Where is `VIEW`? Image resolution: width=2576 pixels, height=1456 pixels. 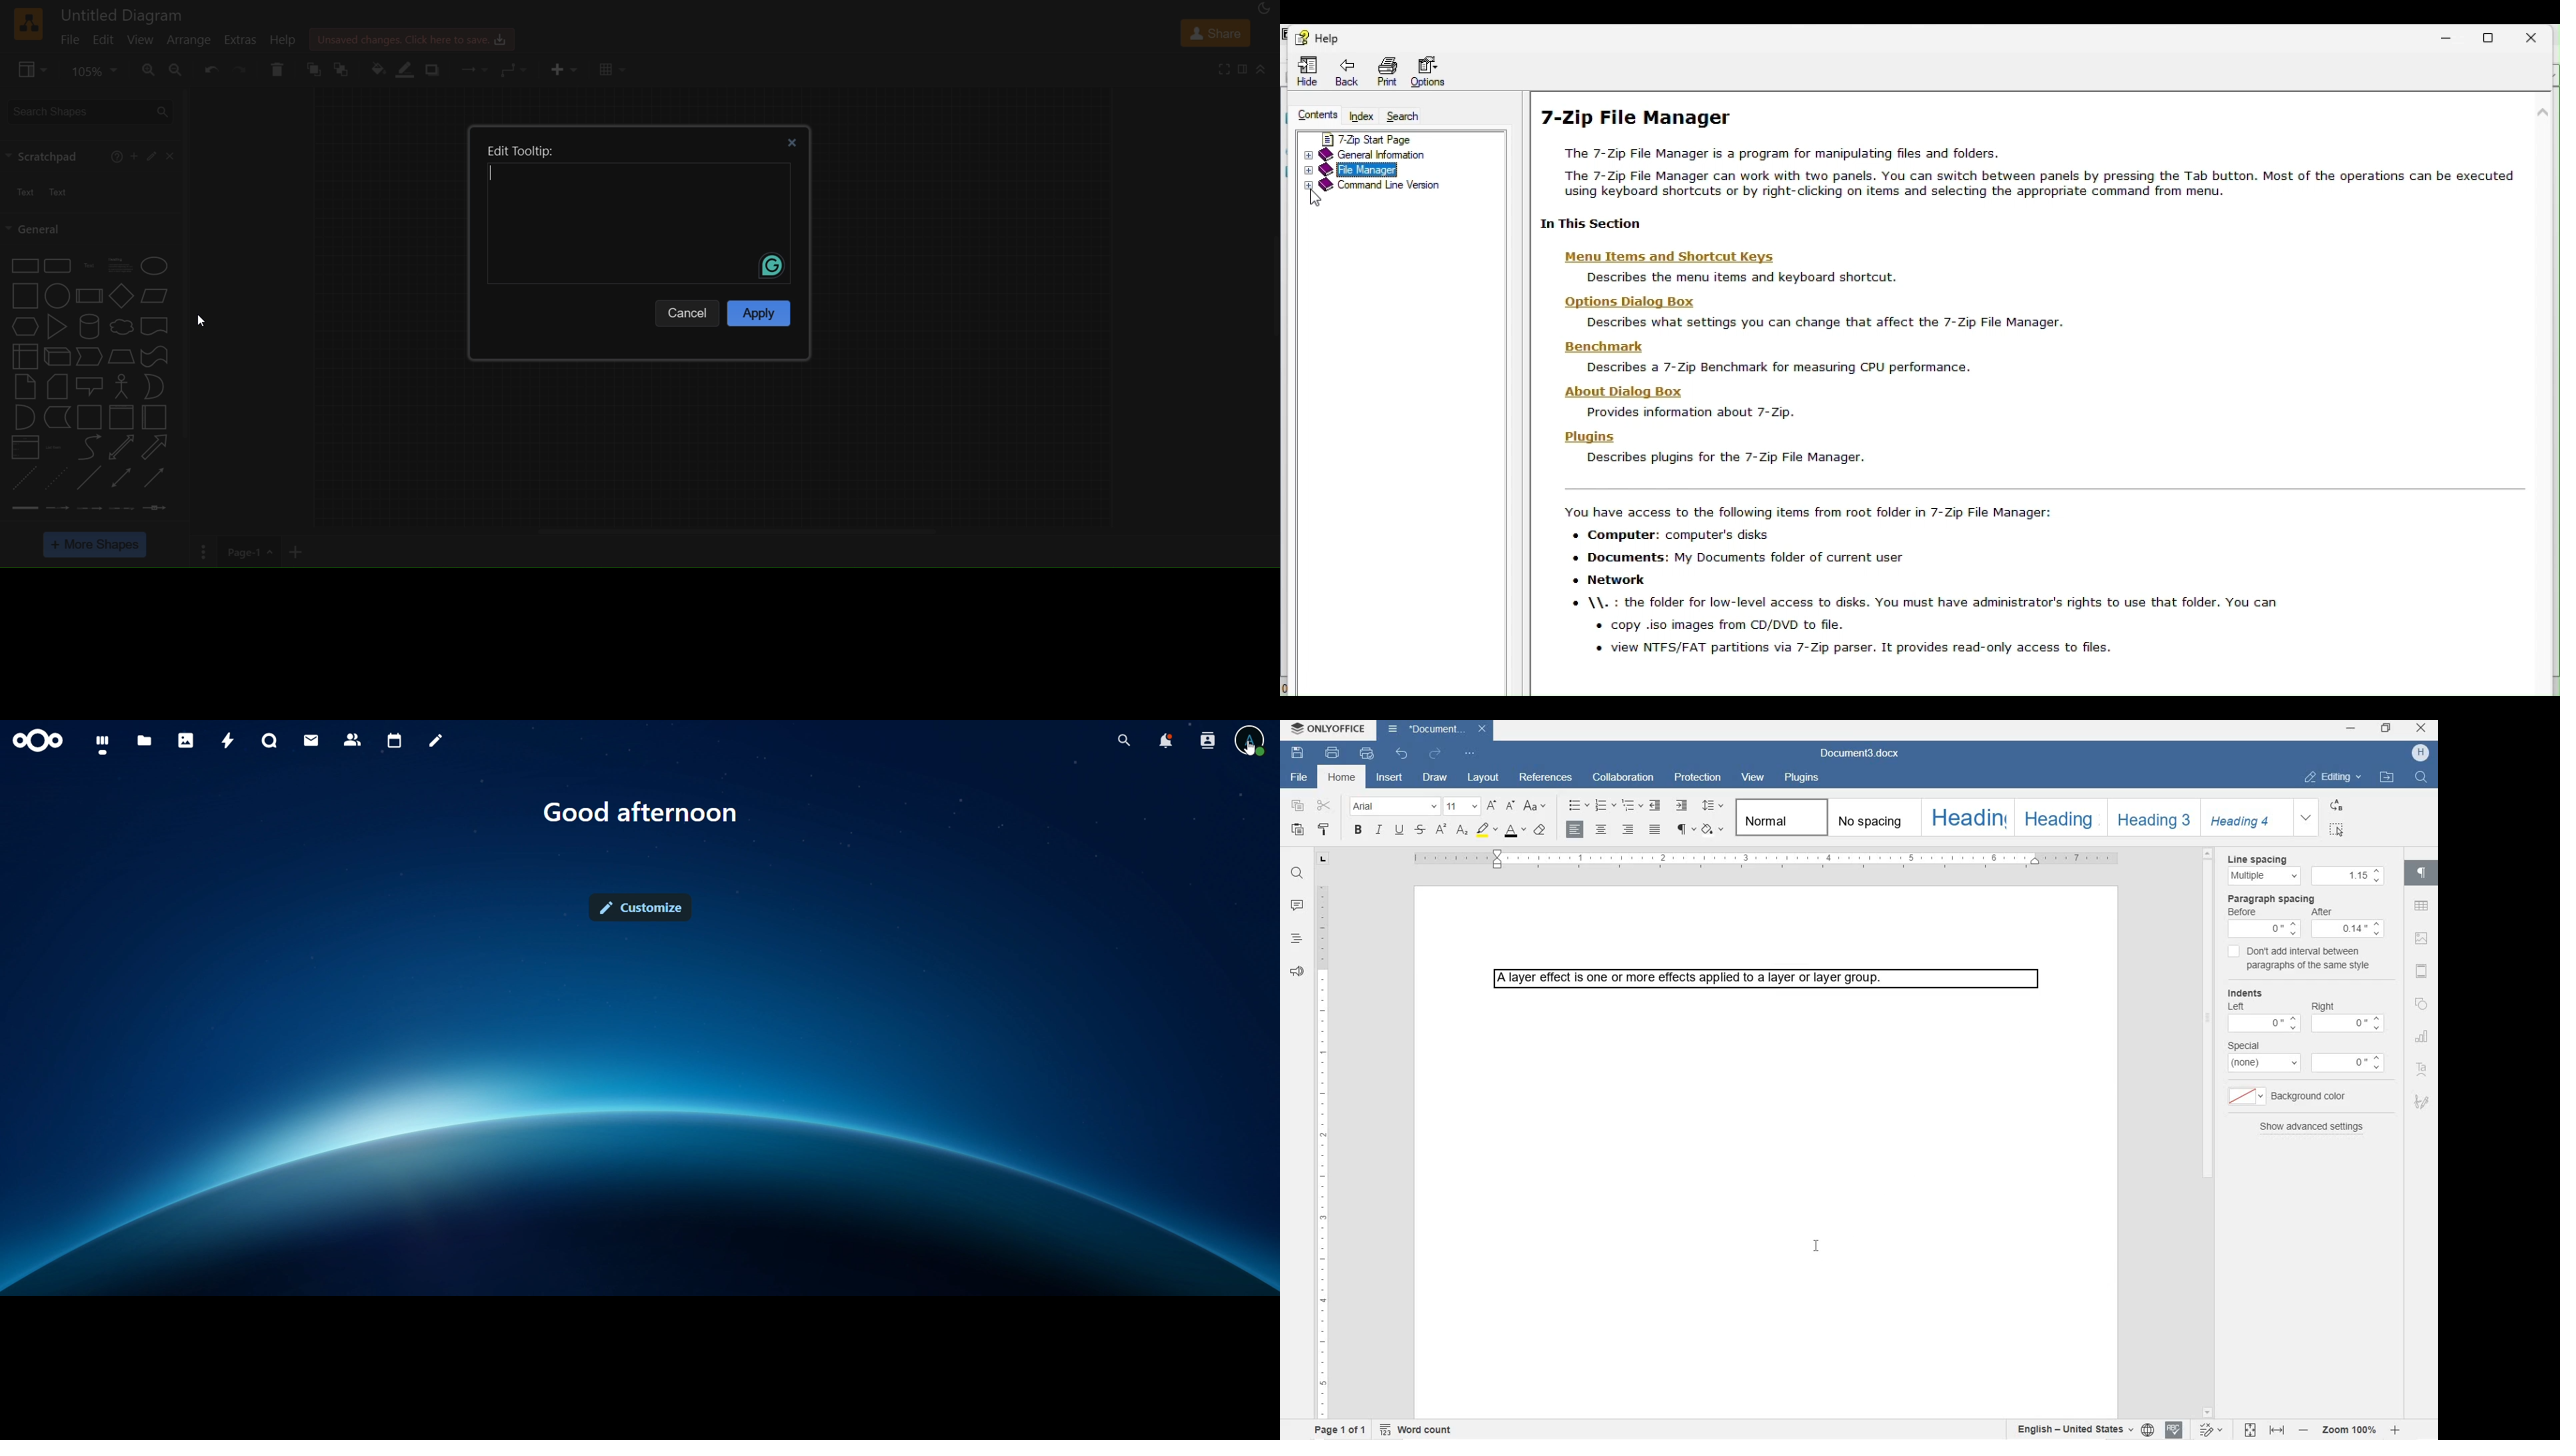
VIEW is located at coordinates (1754, 777).